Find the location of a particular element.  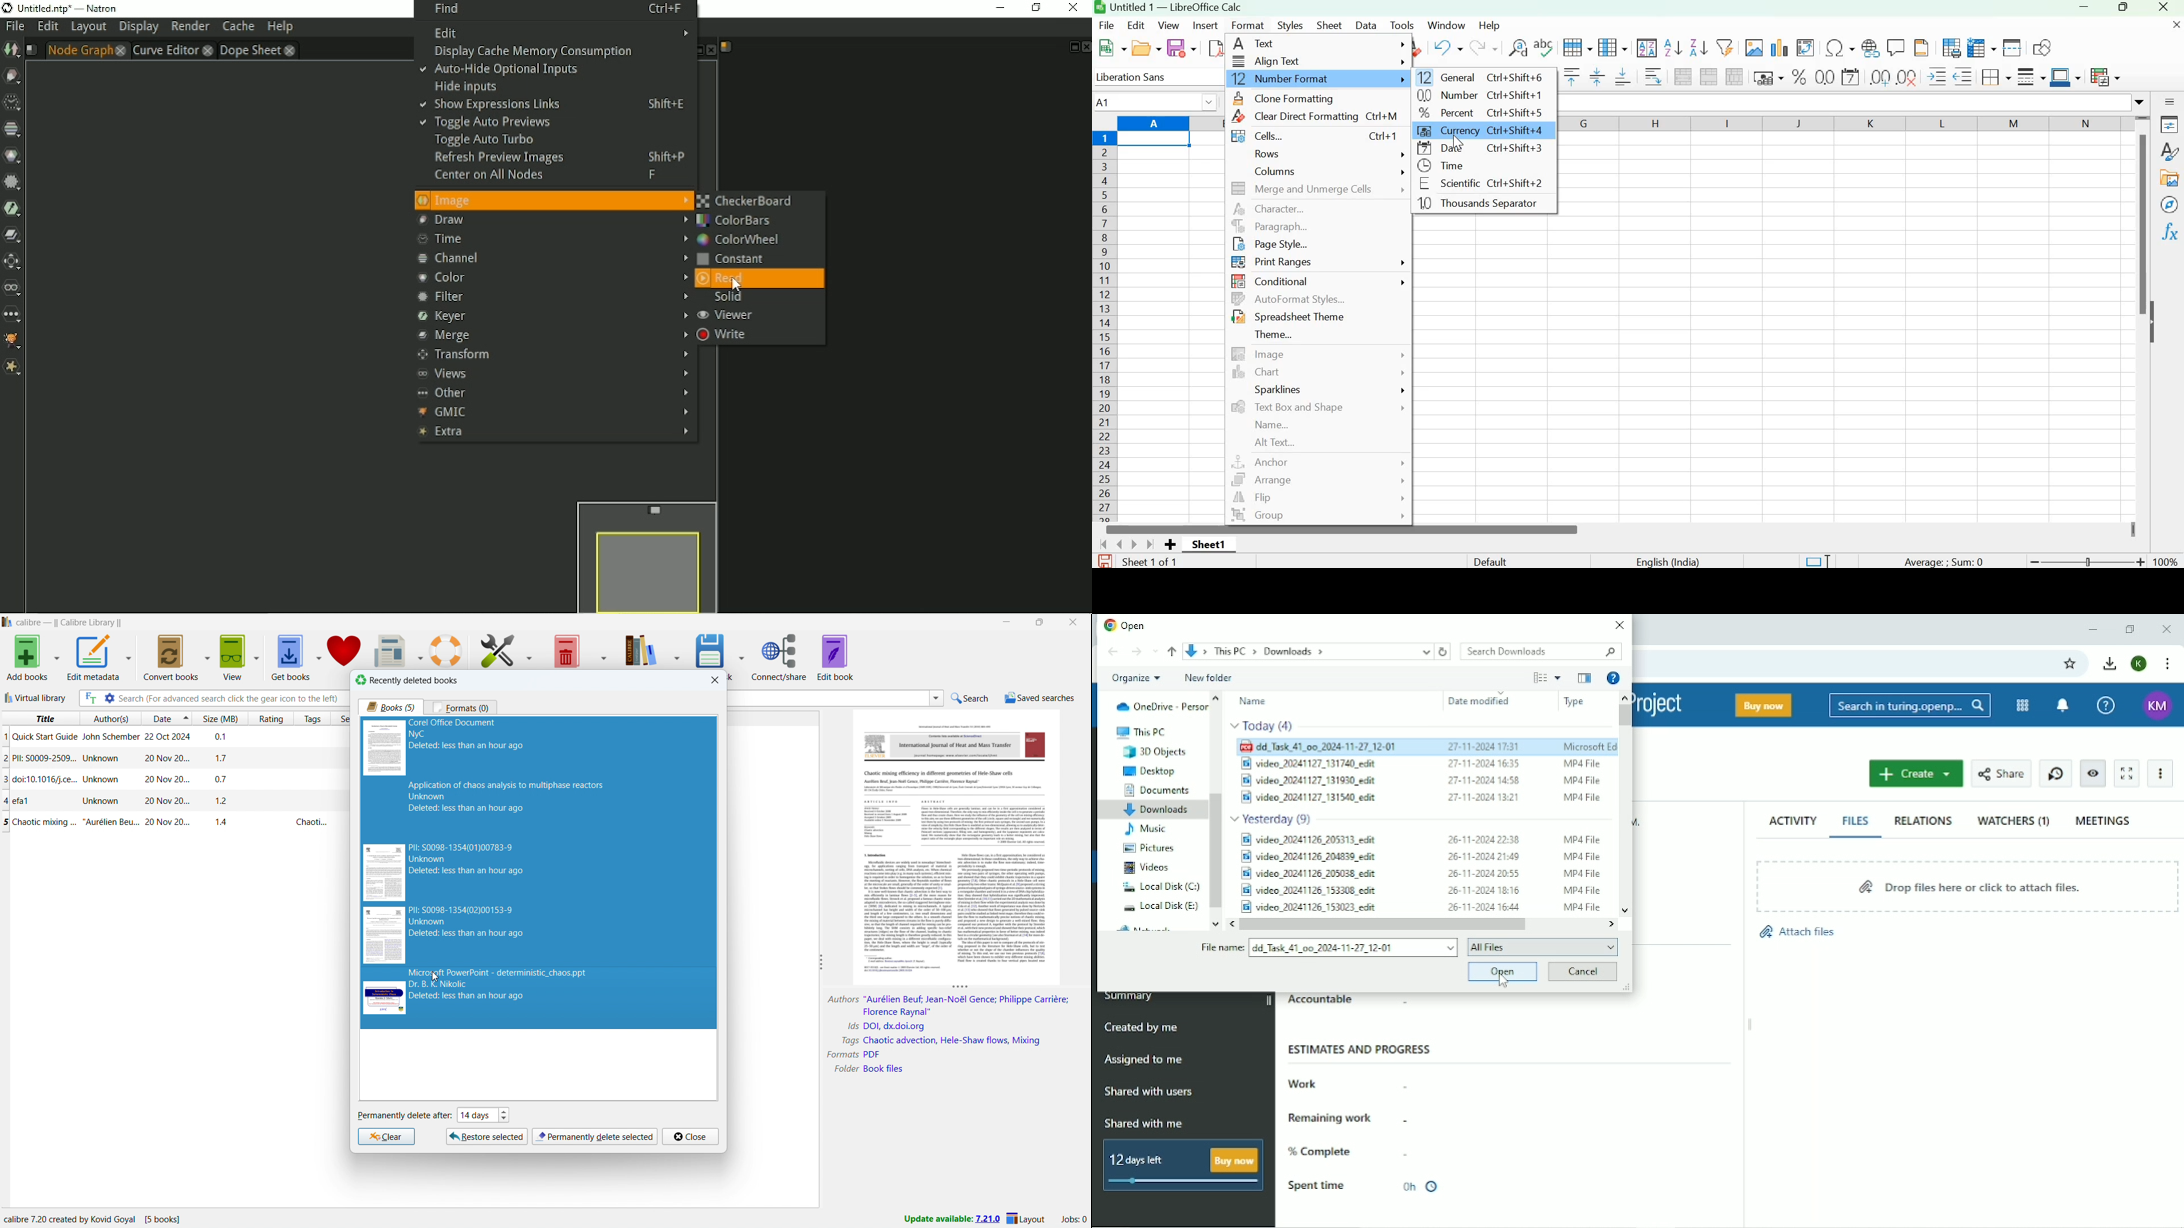

save to disk is located at coordinates (712, 649).